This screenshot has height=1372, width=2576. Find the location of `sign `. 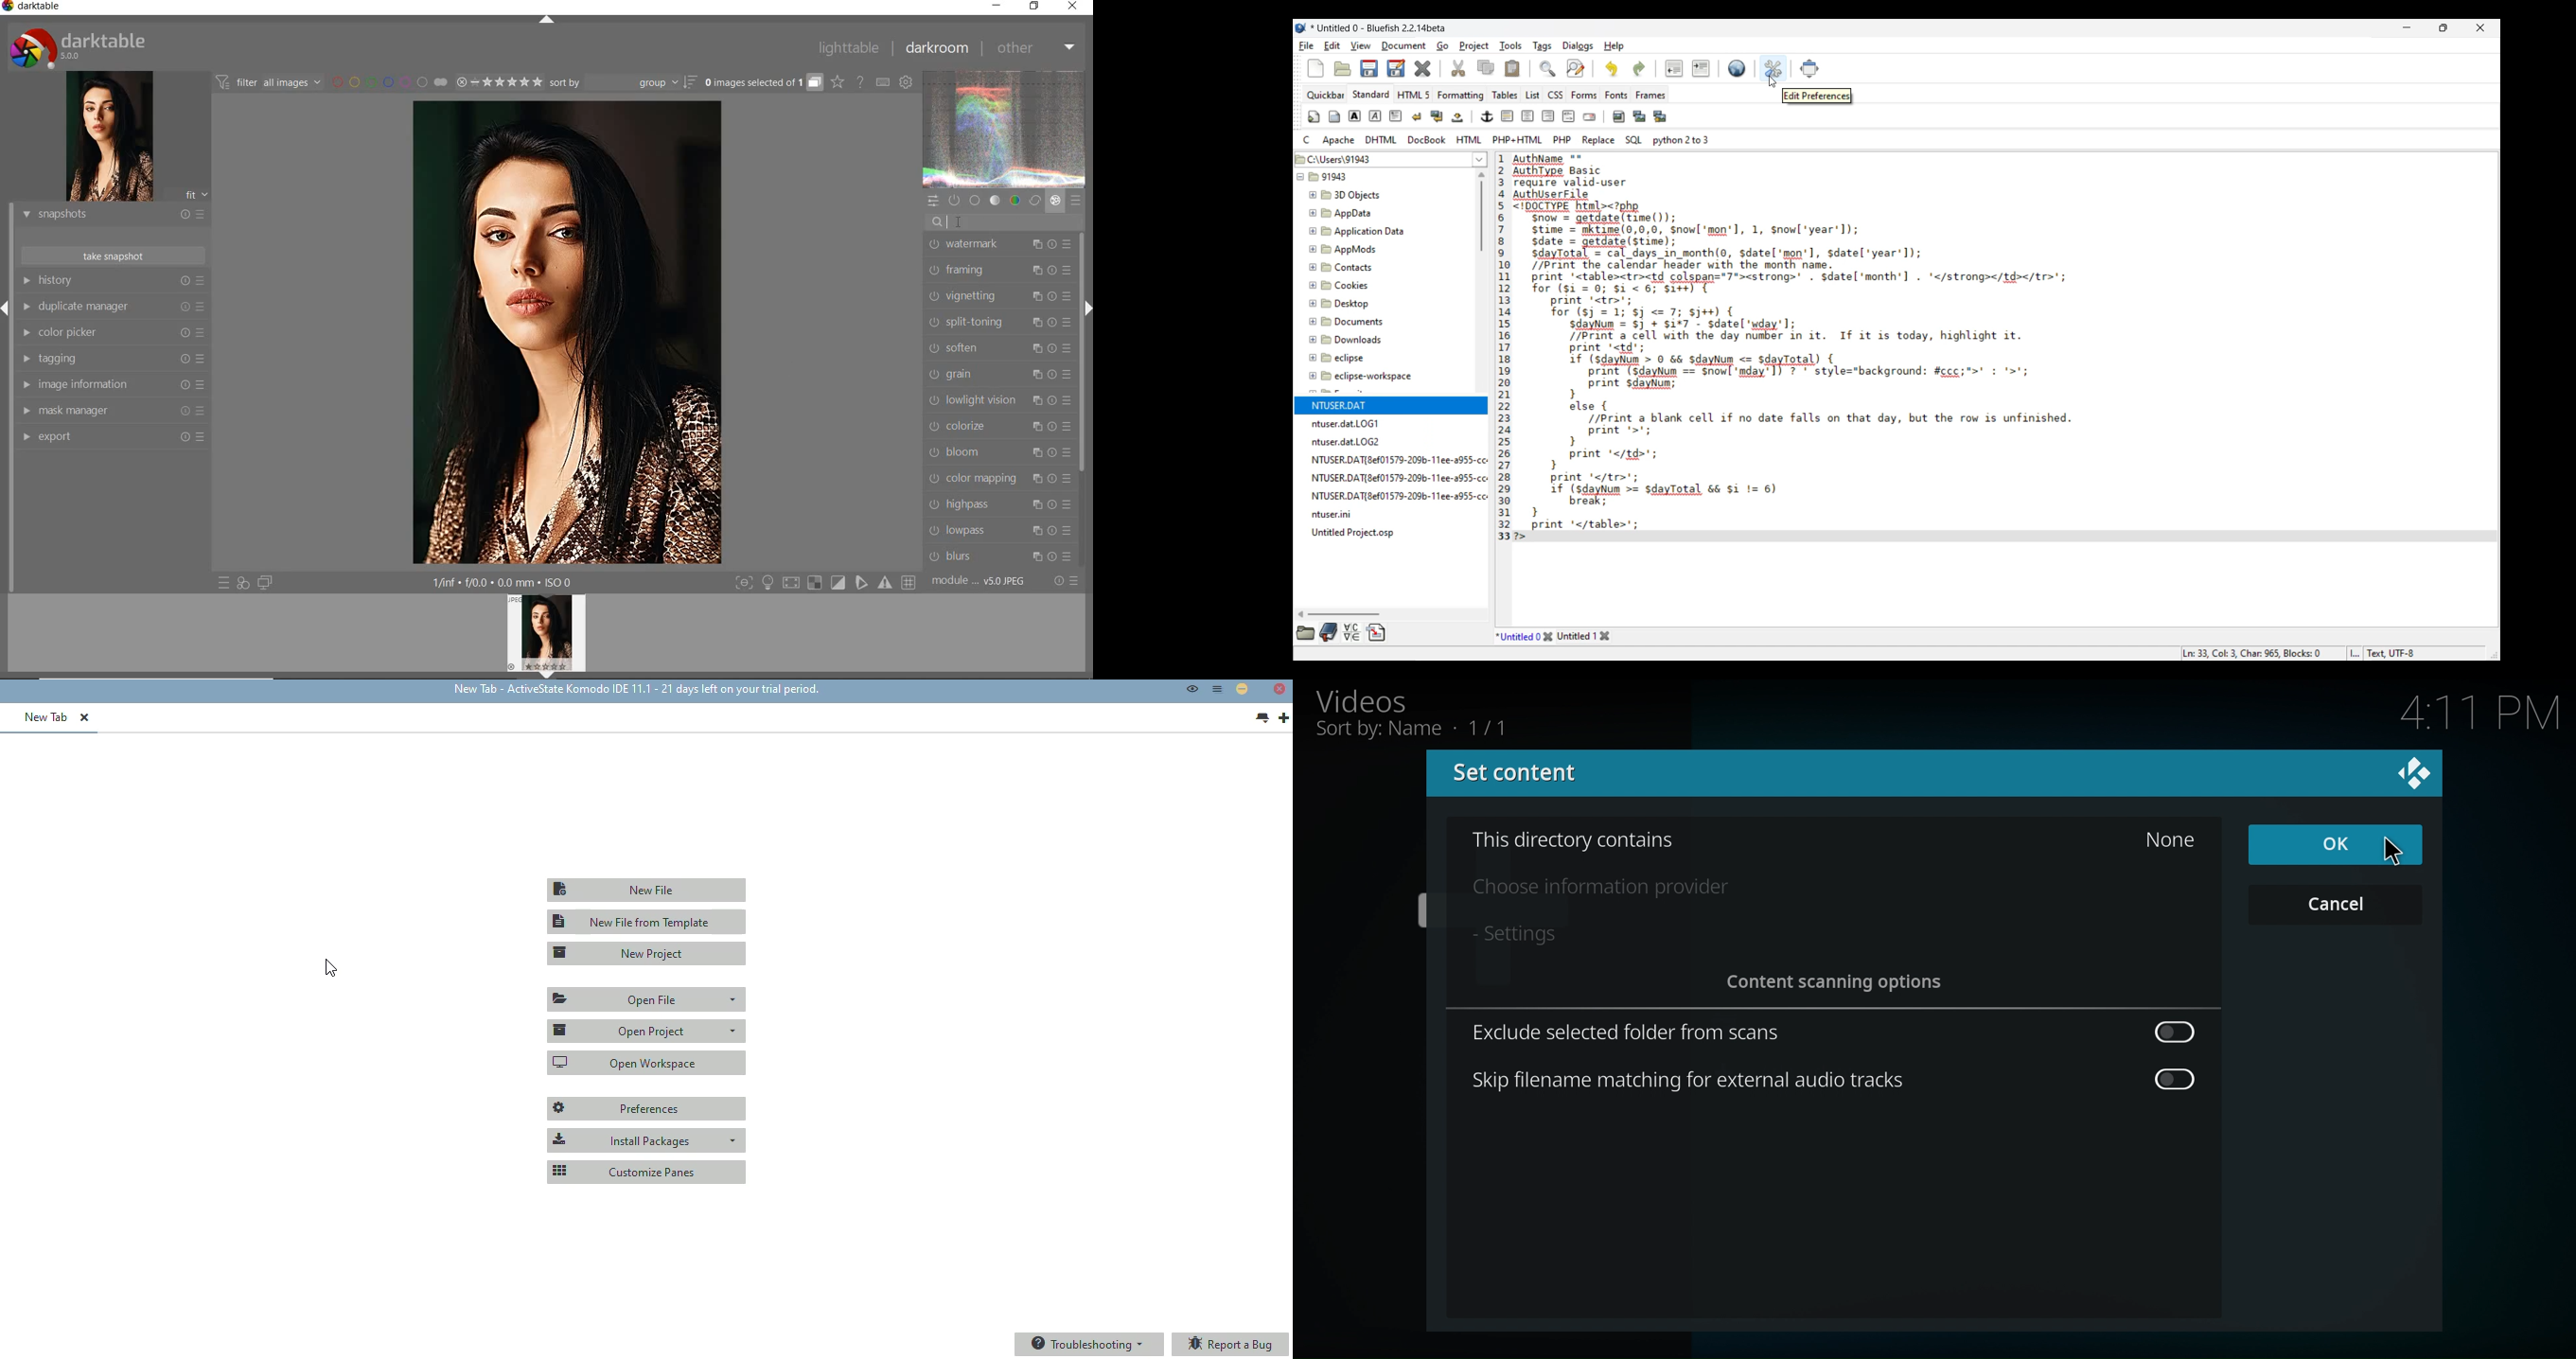

sign  is located at coordinates (886, 585).